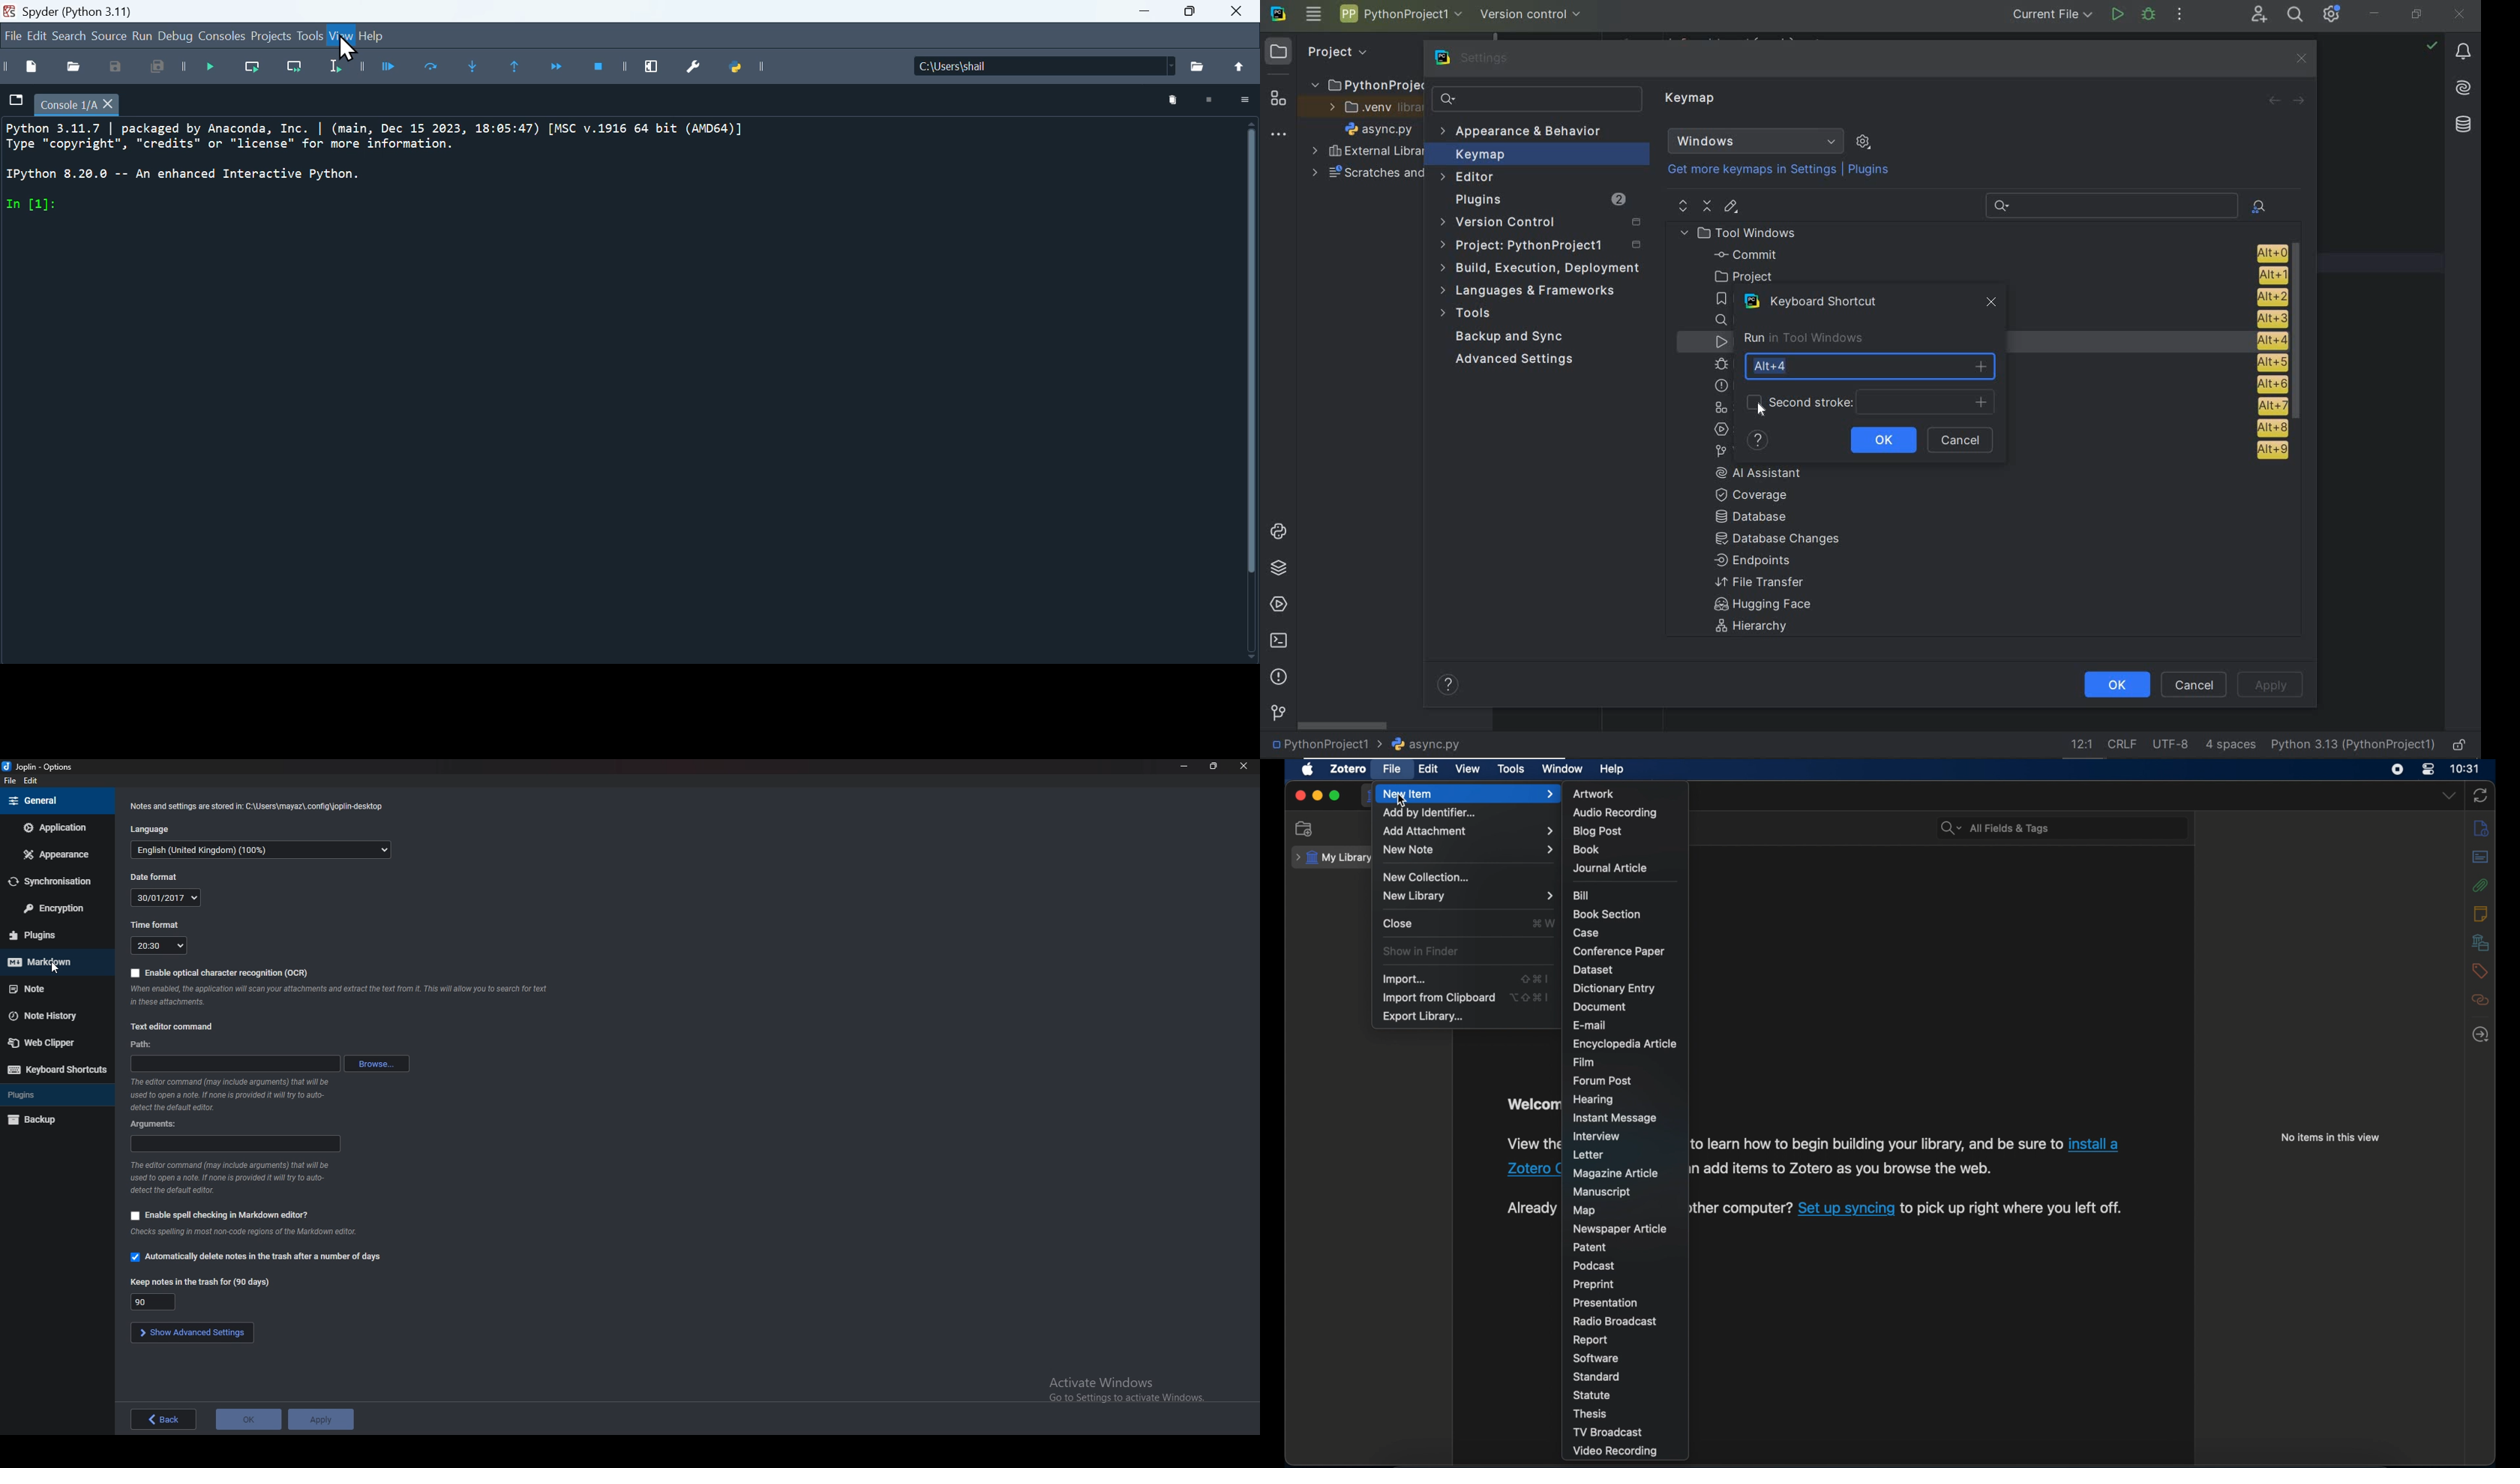 The image size is (2520, 1484). What do you see at coordinates (375, 1064) in the screenshot?
I see `browse` at bounding box center [375, 1064].